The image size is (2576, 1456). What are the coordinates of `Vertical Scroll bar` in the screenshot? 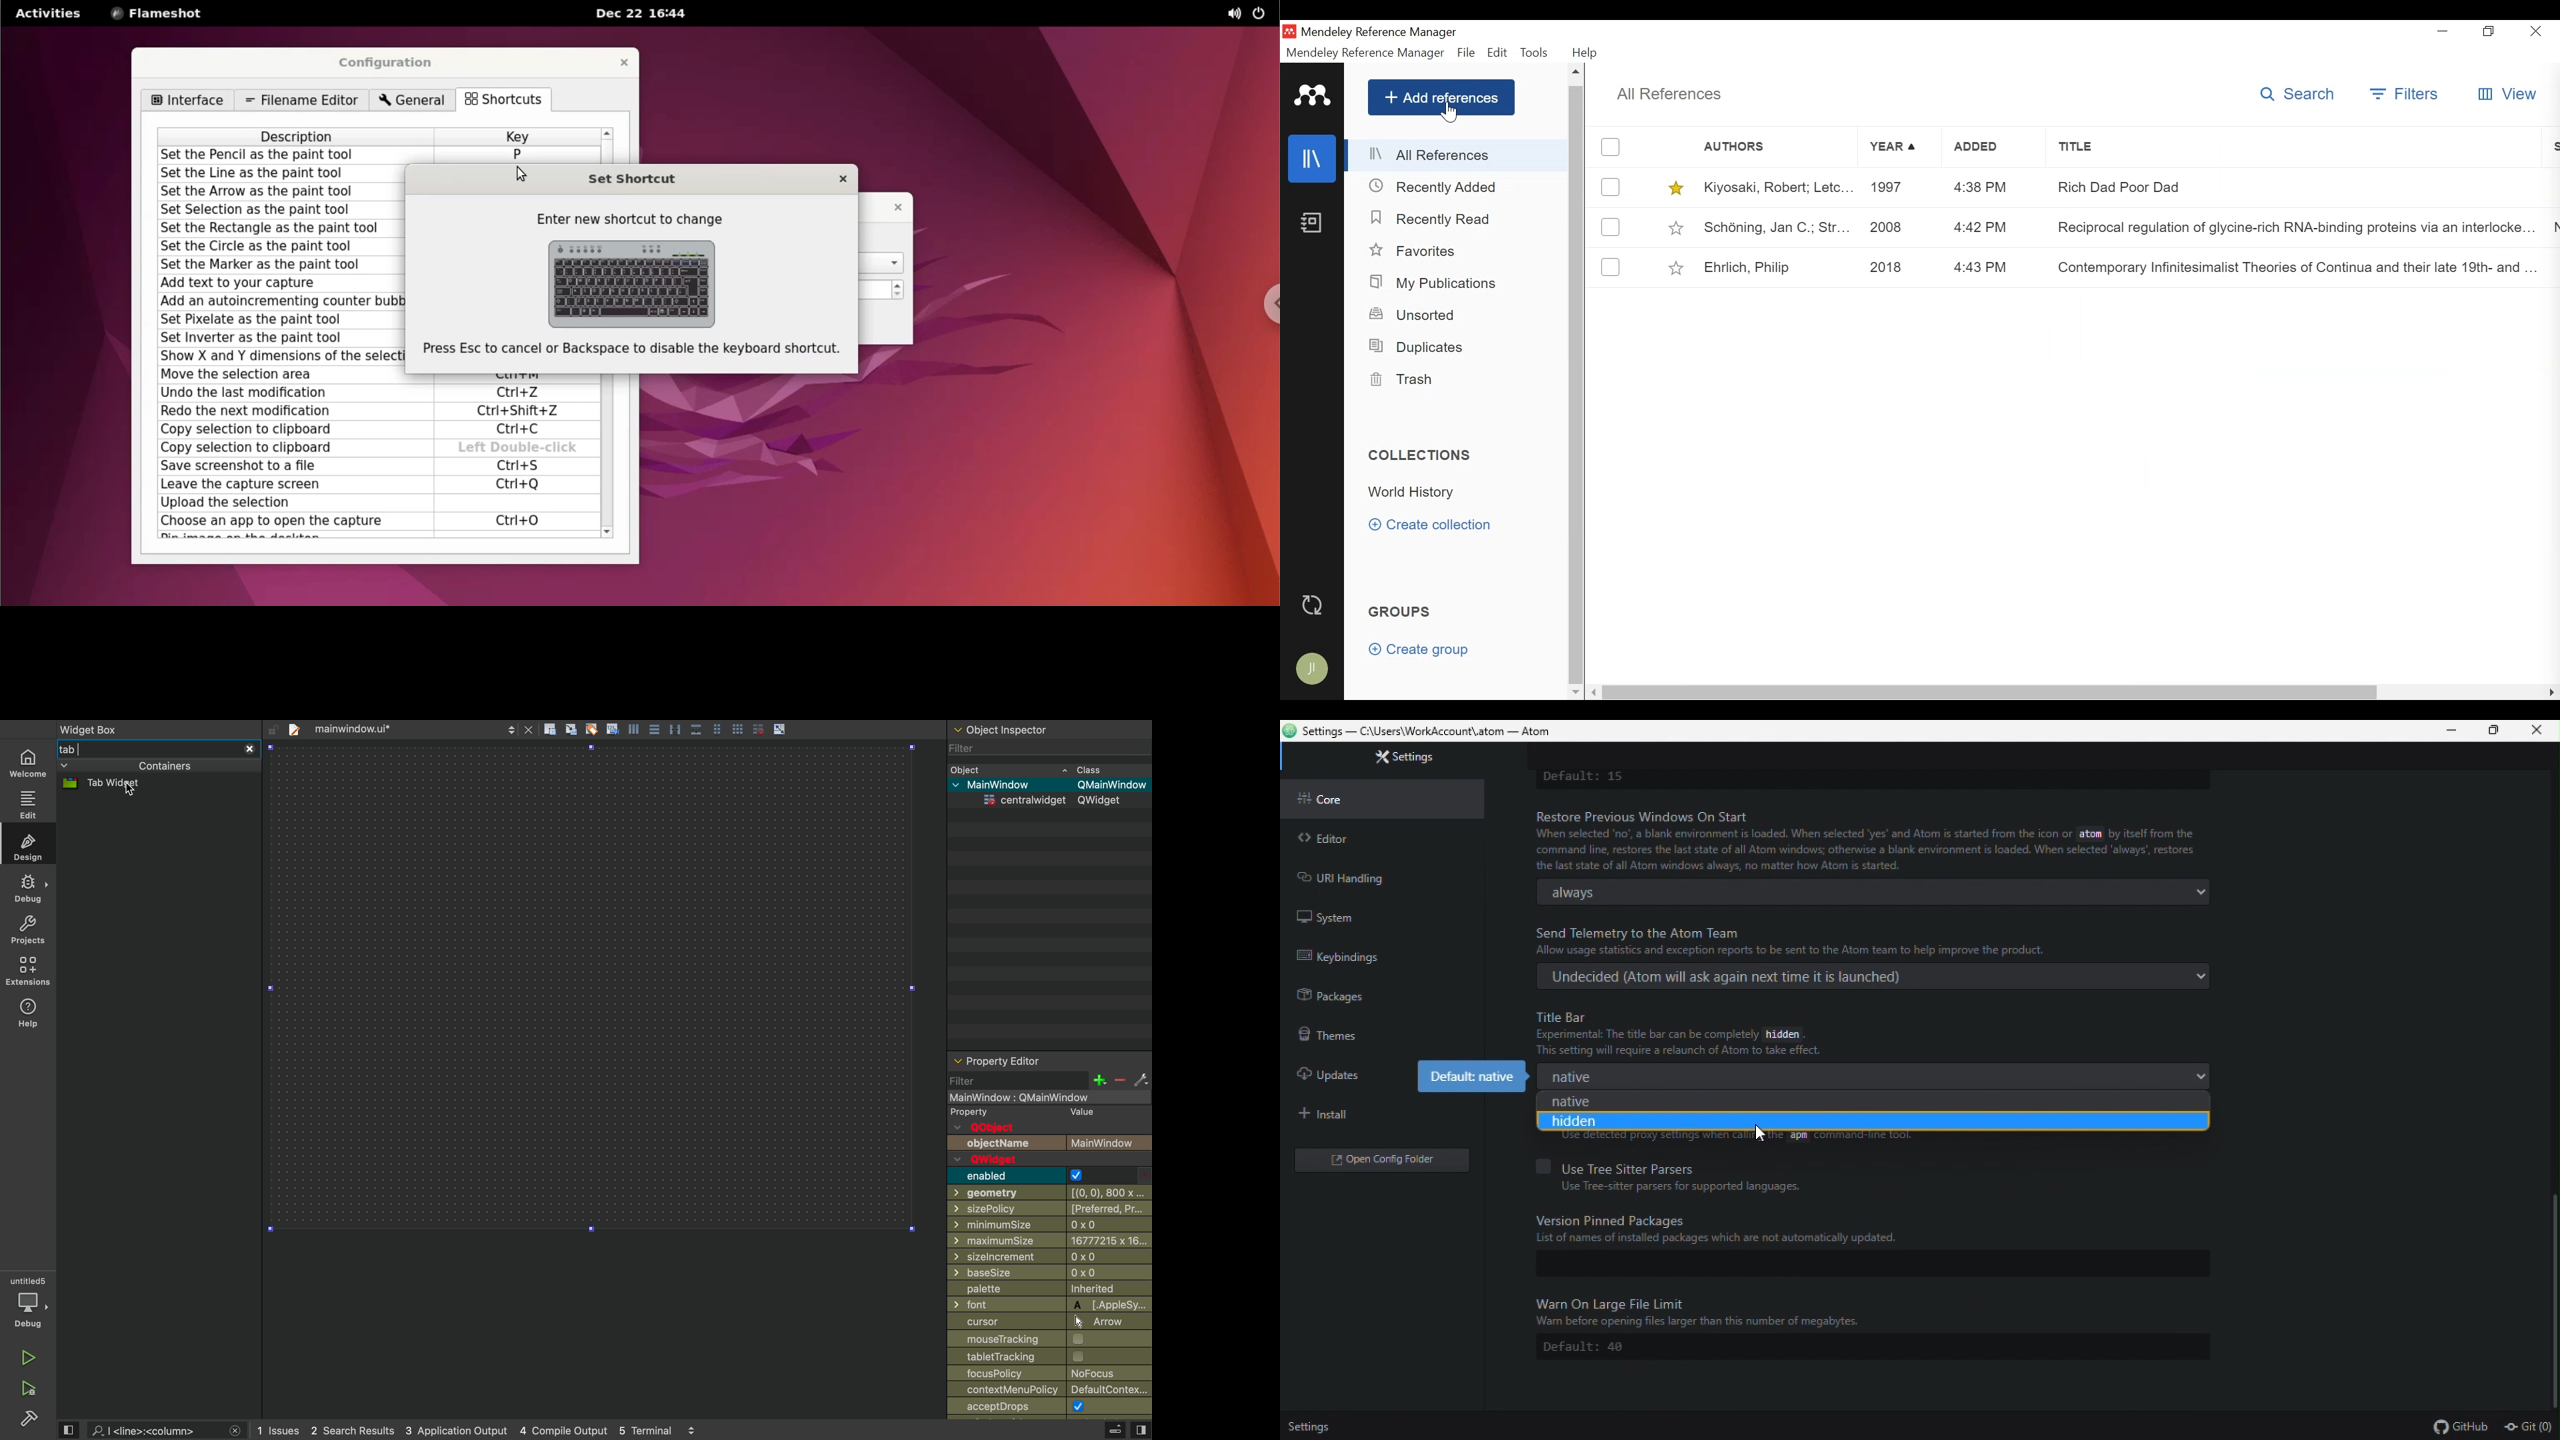 It's located at (1575, 385).